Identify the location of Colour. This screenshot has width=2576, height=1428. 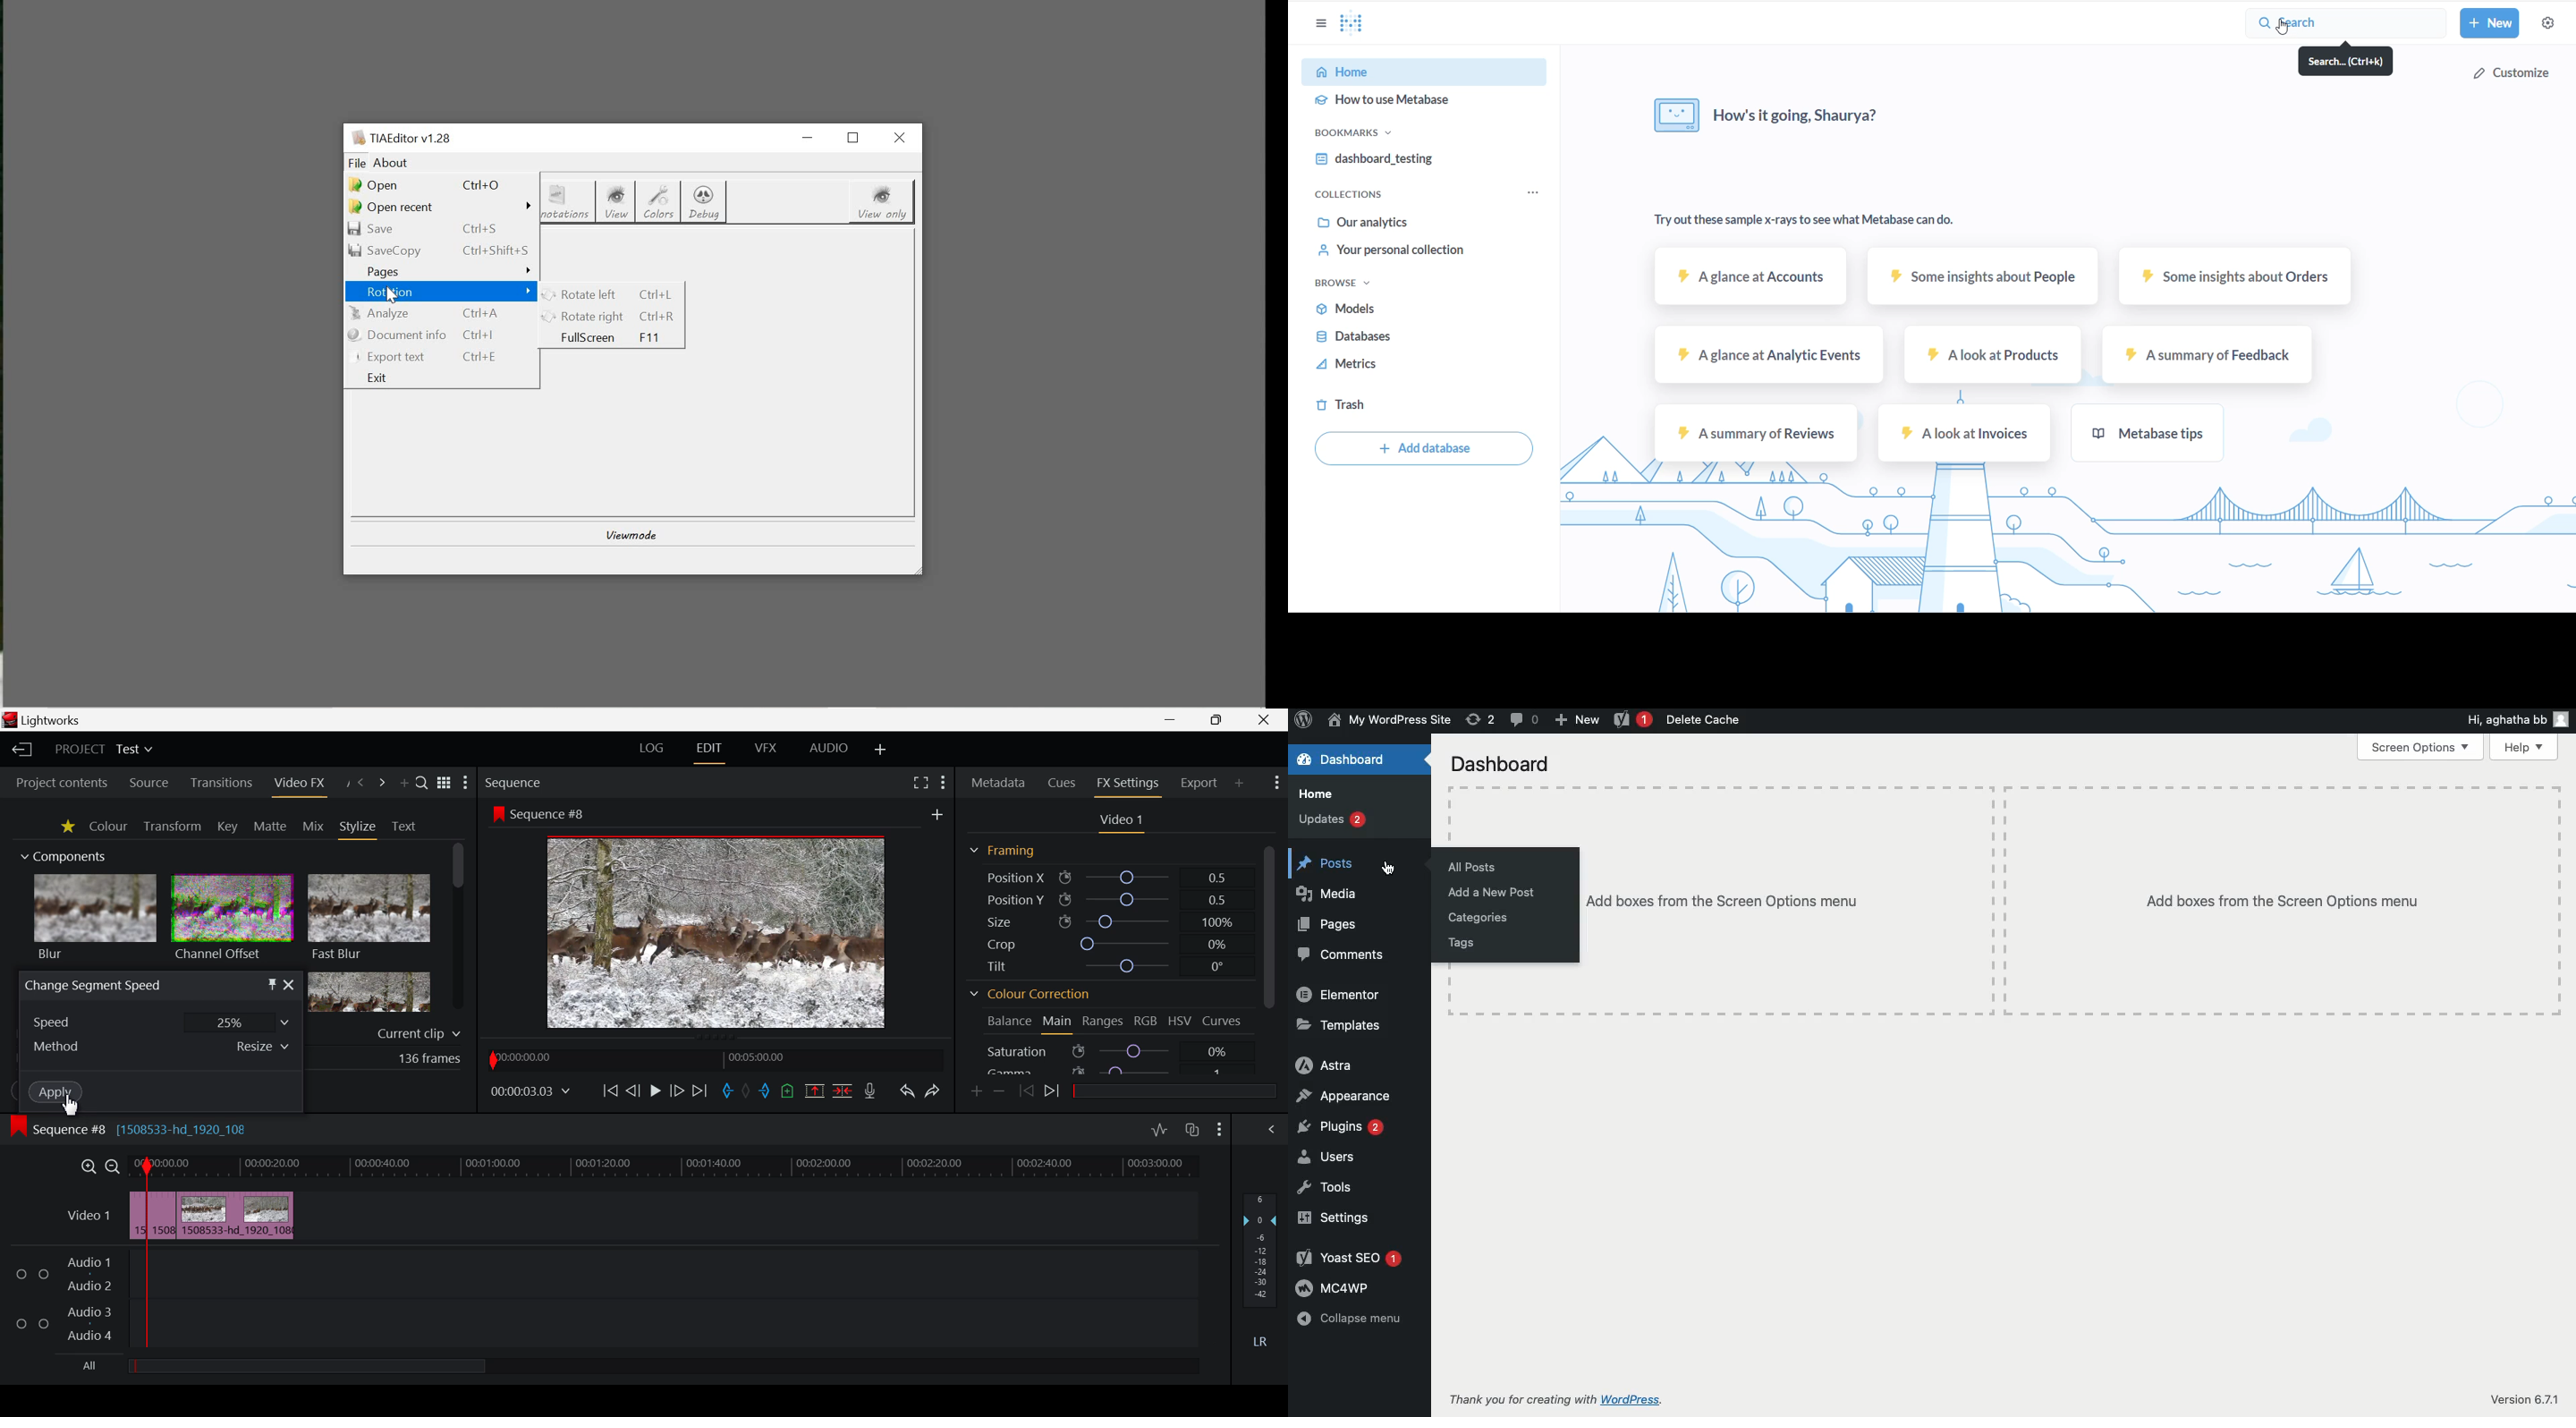
(109, 826).